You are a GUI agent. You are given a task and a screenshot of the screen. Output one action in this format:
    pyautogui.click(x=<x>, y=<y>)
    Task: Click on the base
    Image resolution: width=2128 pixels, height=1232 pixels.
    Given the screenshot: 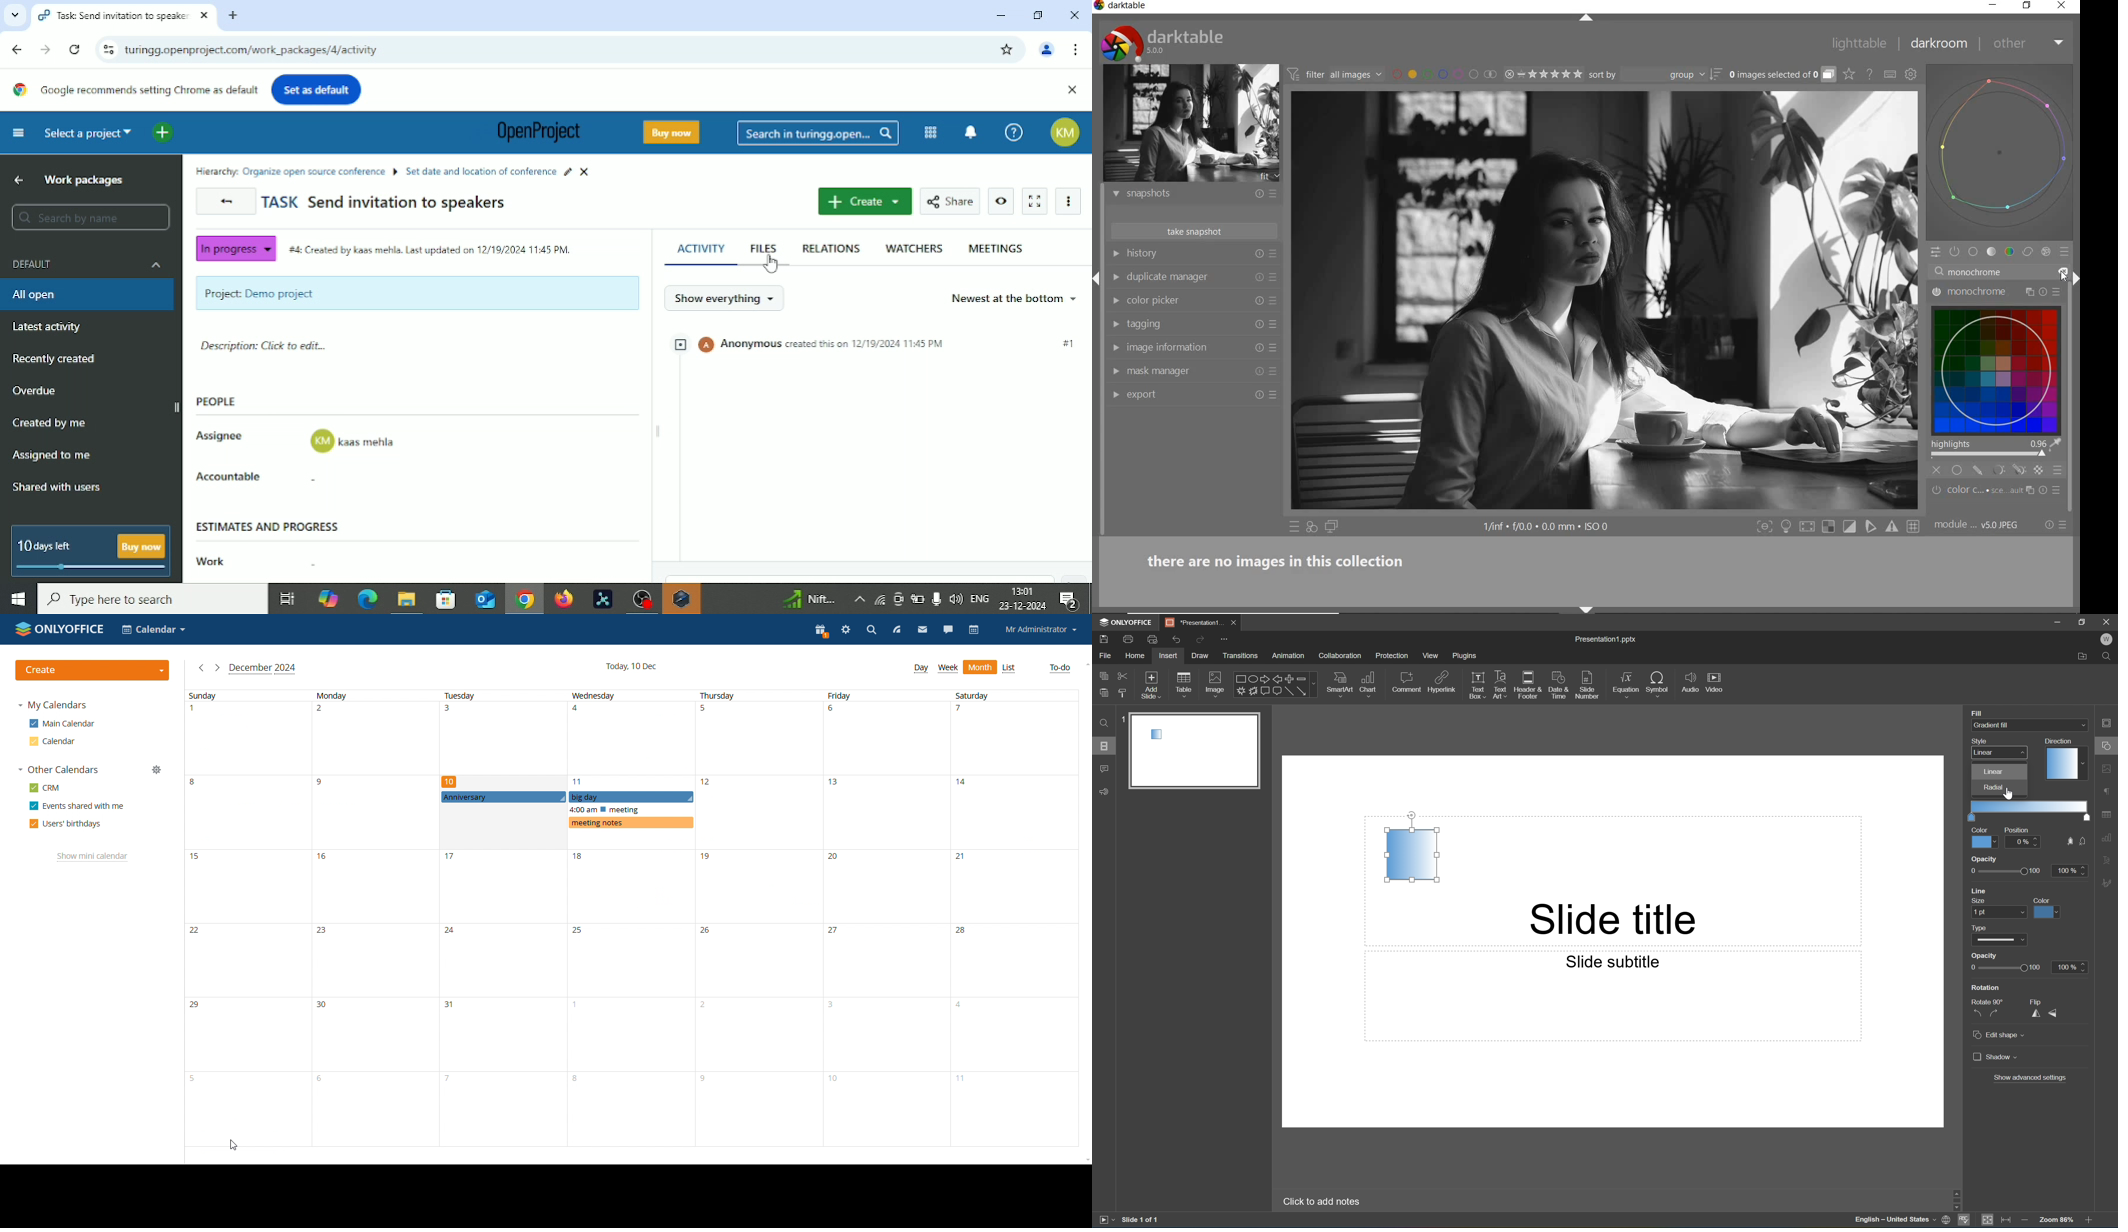 What is the action you would take?
    pyautogui.click(x=1974, y=253)
    